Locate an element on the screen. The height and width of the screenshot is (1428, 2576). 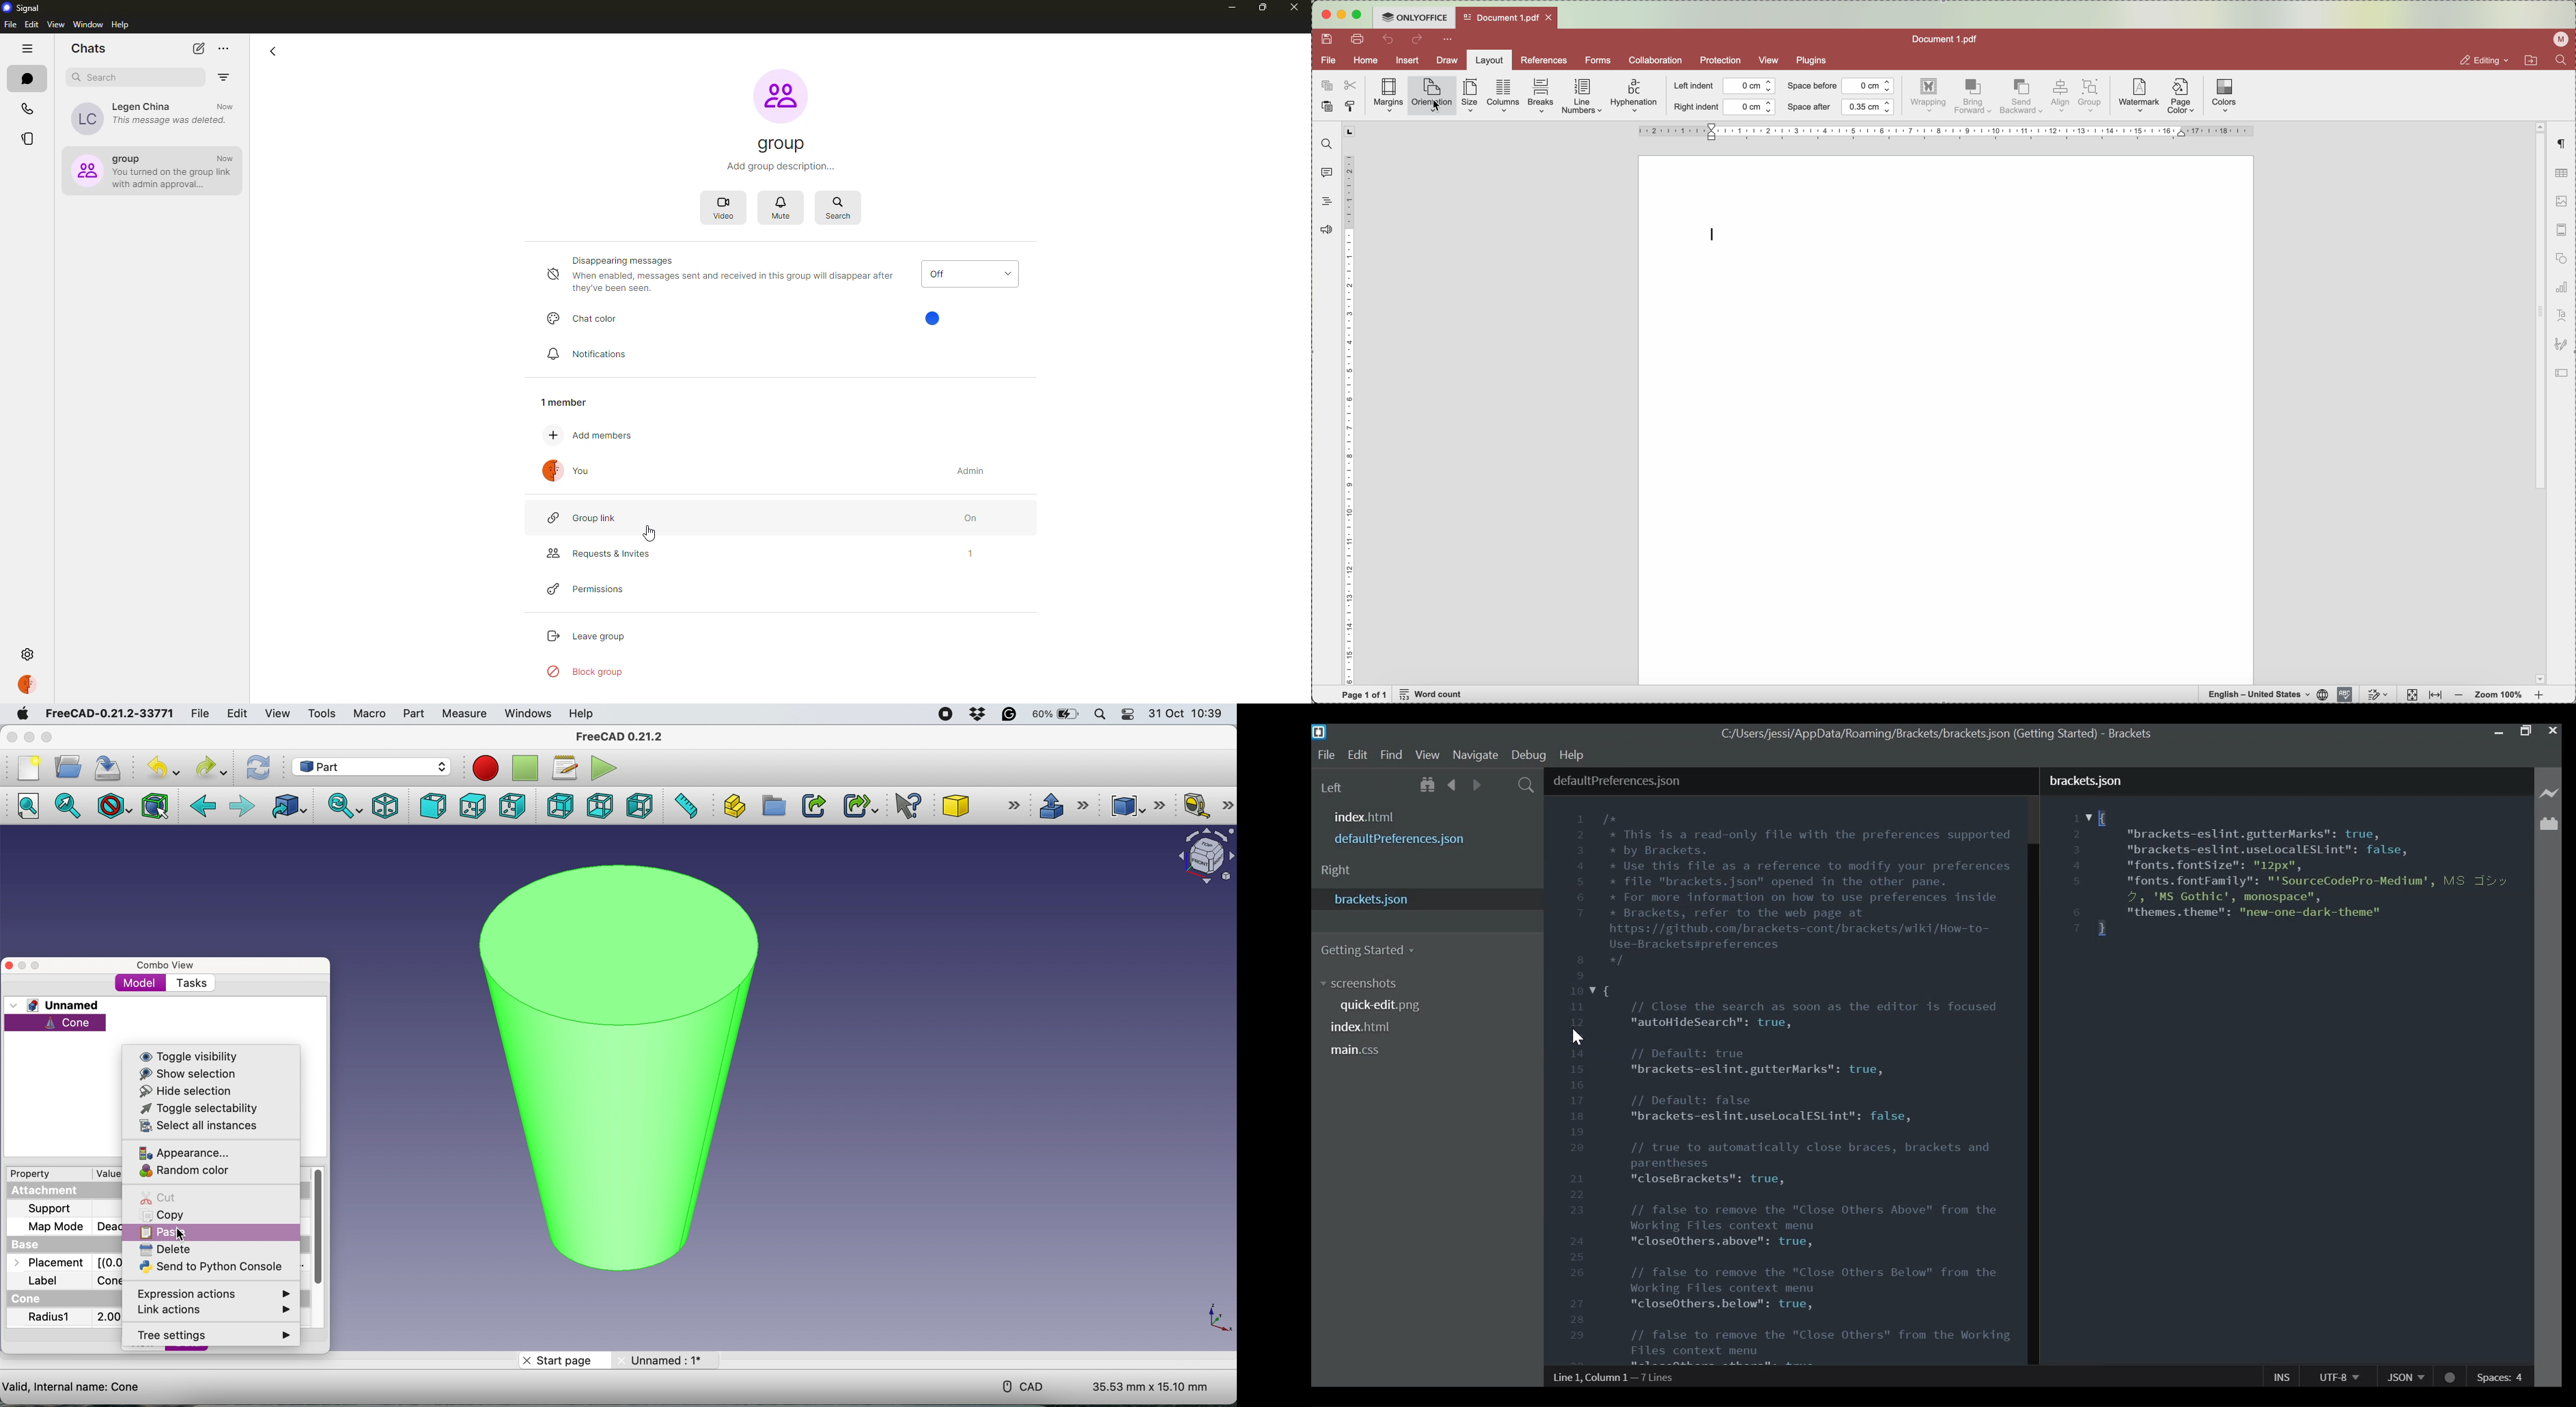
align is located at coordinates (2060, 96).